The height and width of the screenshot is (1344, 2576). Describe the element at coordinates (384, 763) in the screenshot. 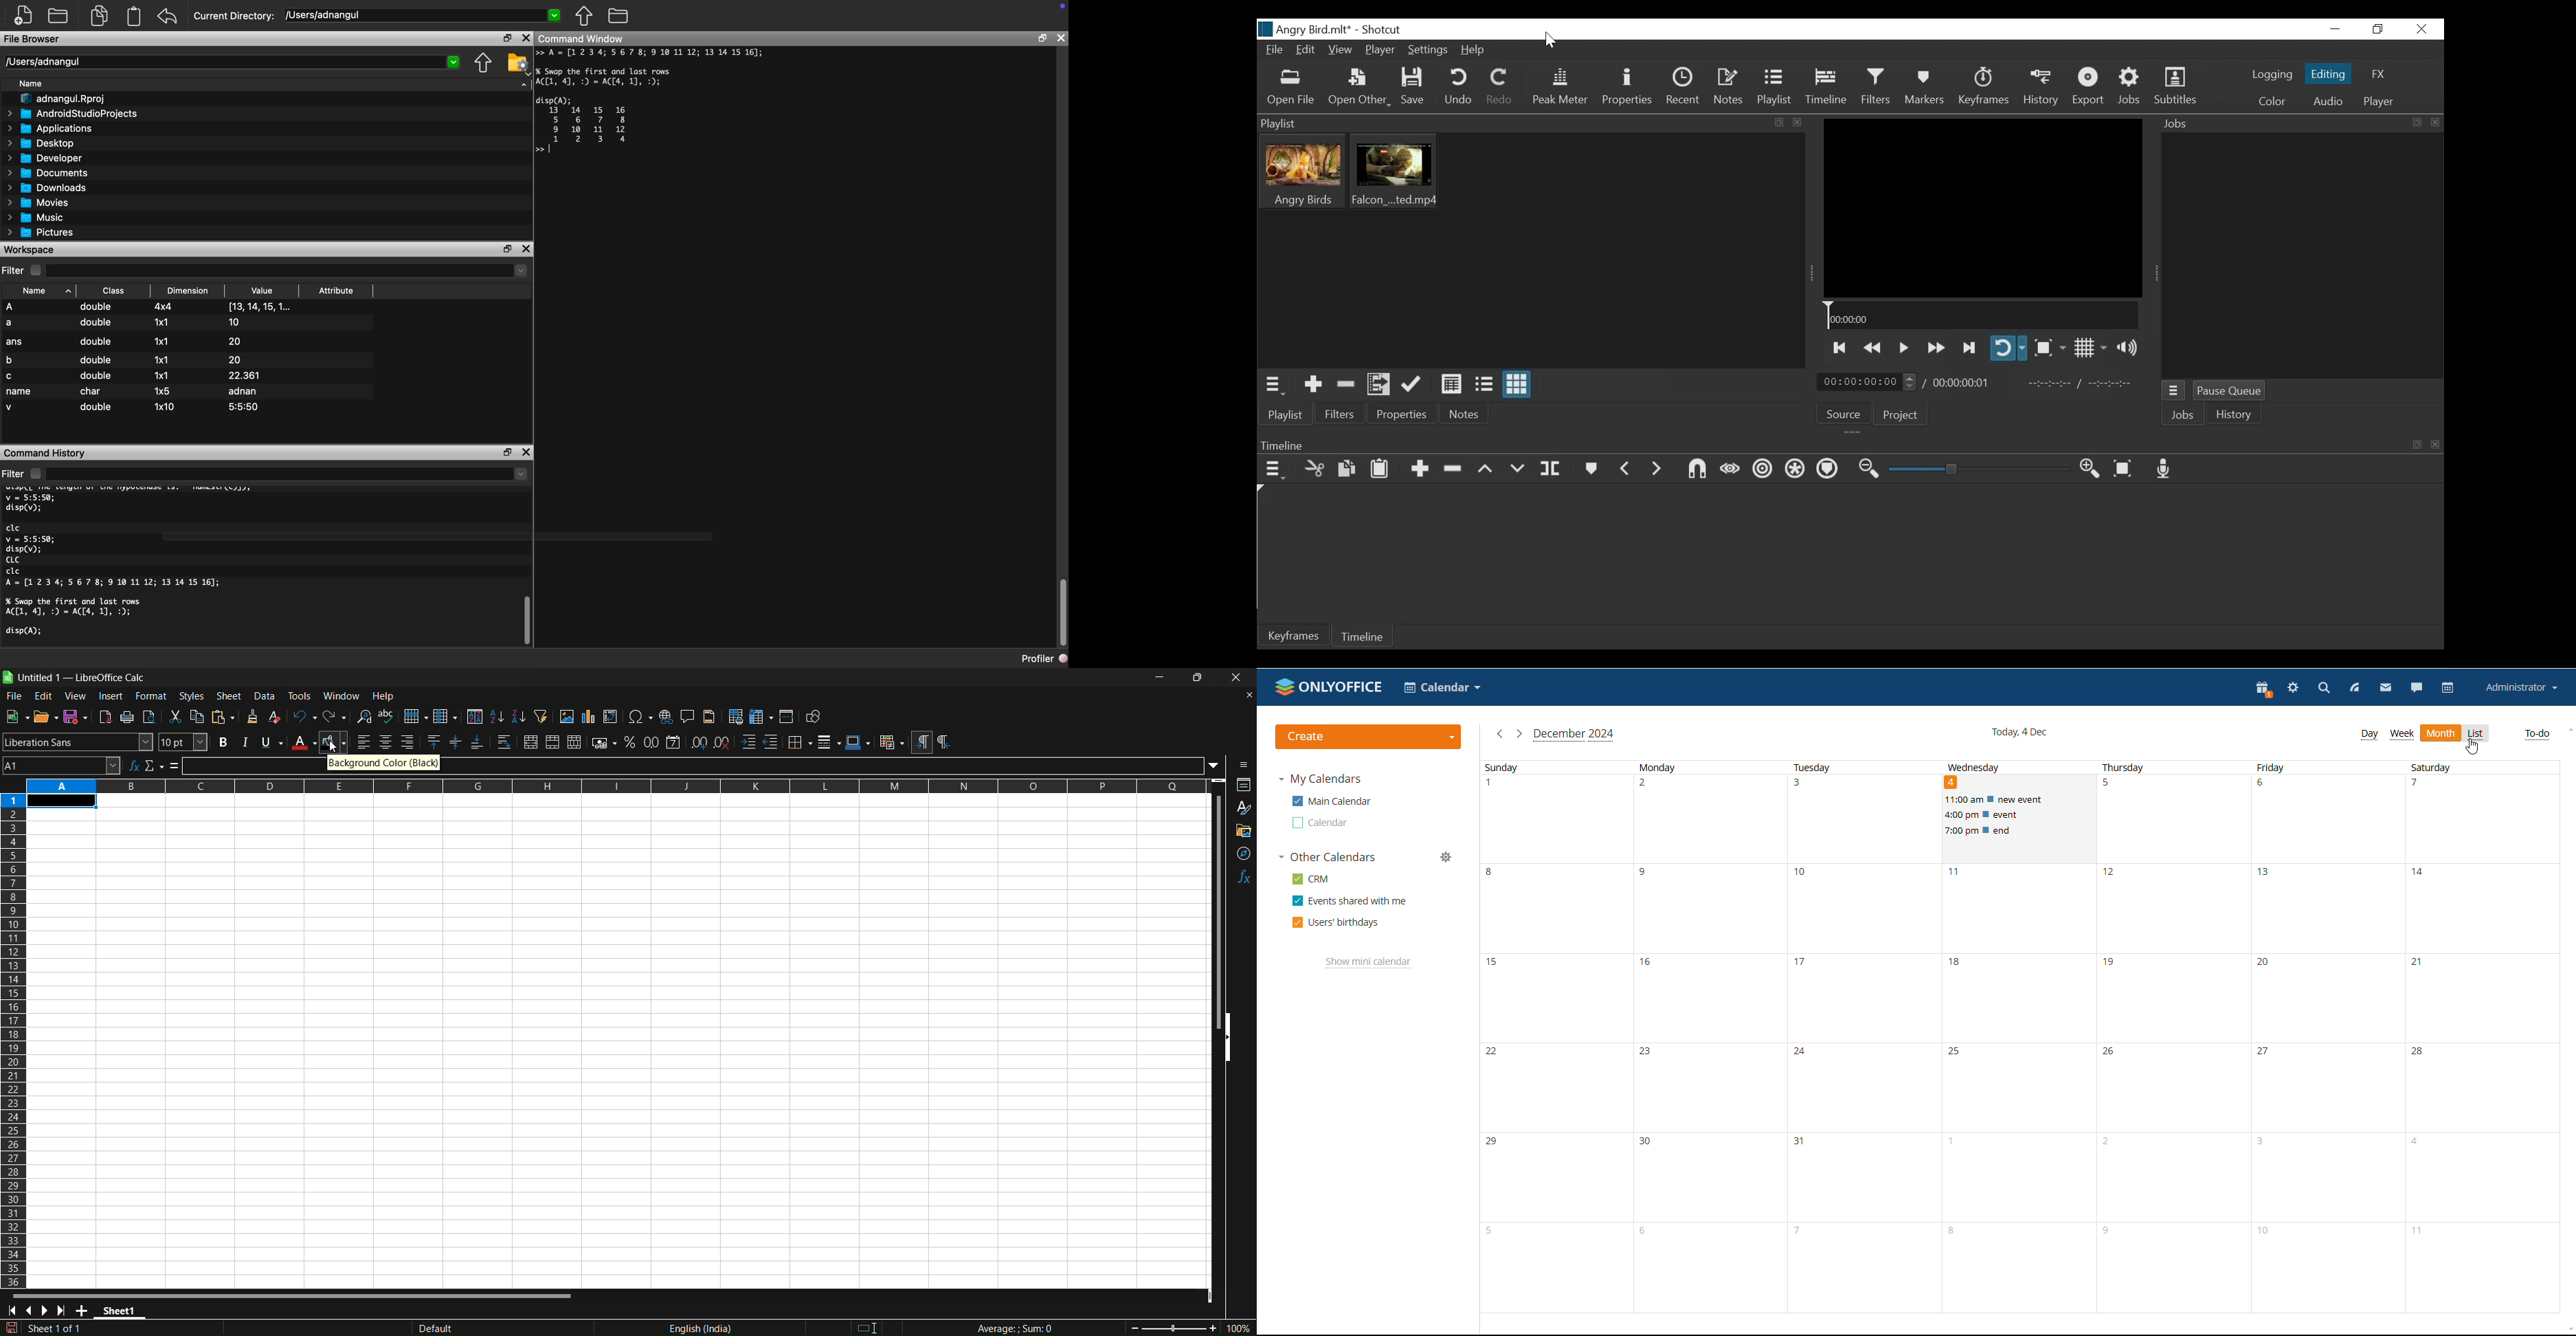

I see `Background color black` at that location.